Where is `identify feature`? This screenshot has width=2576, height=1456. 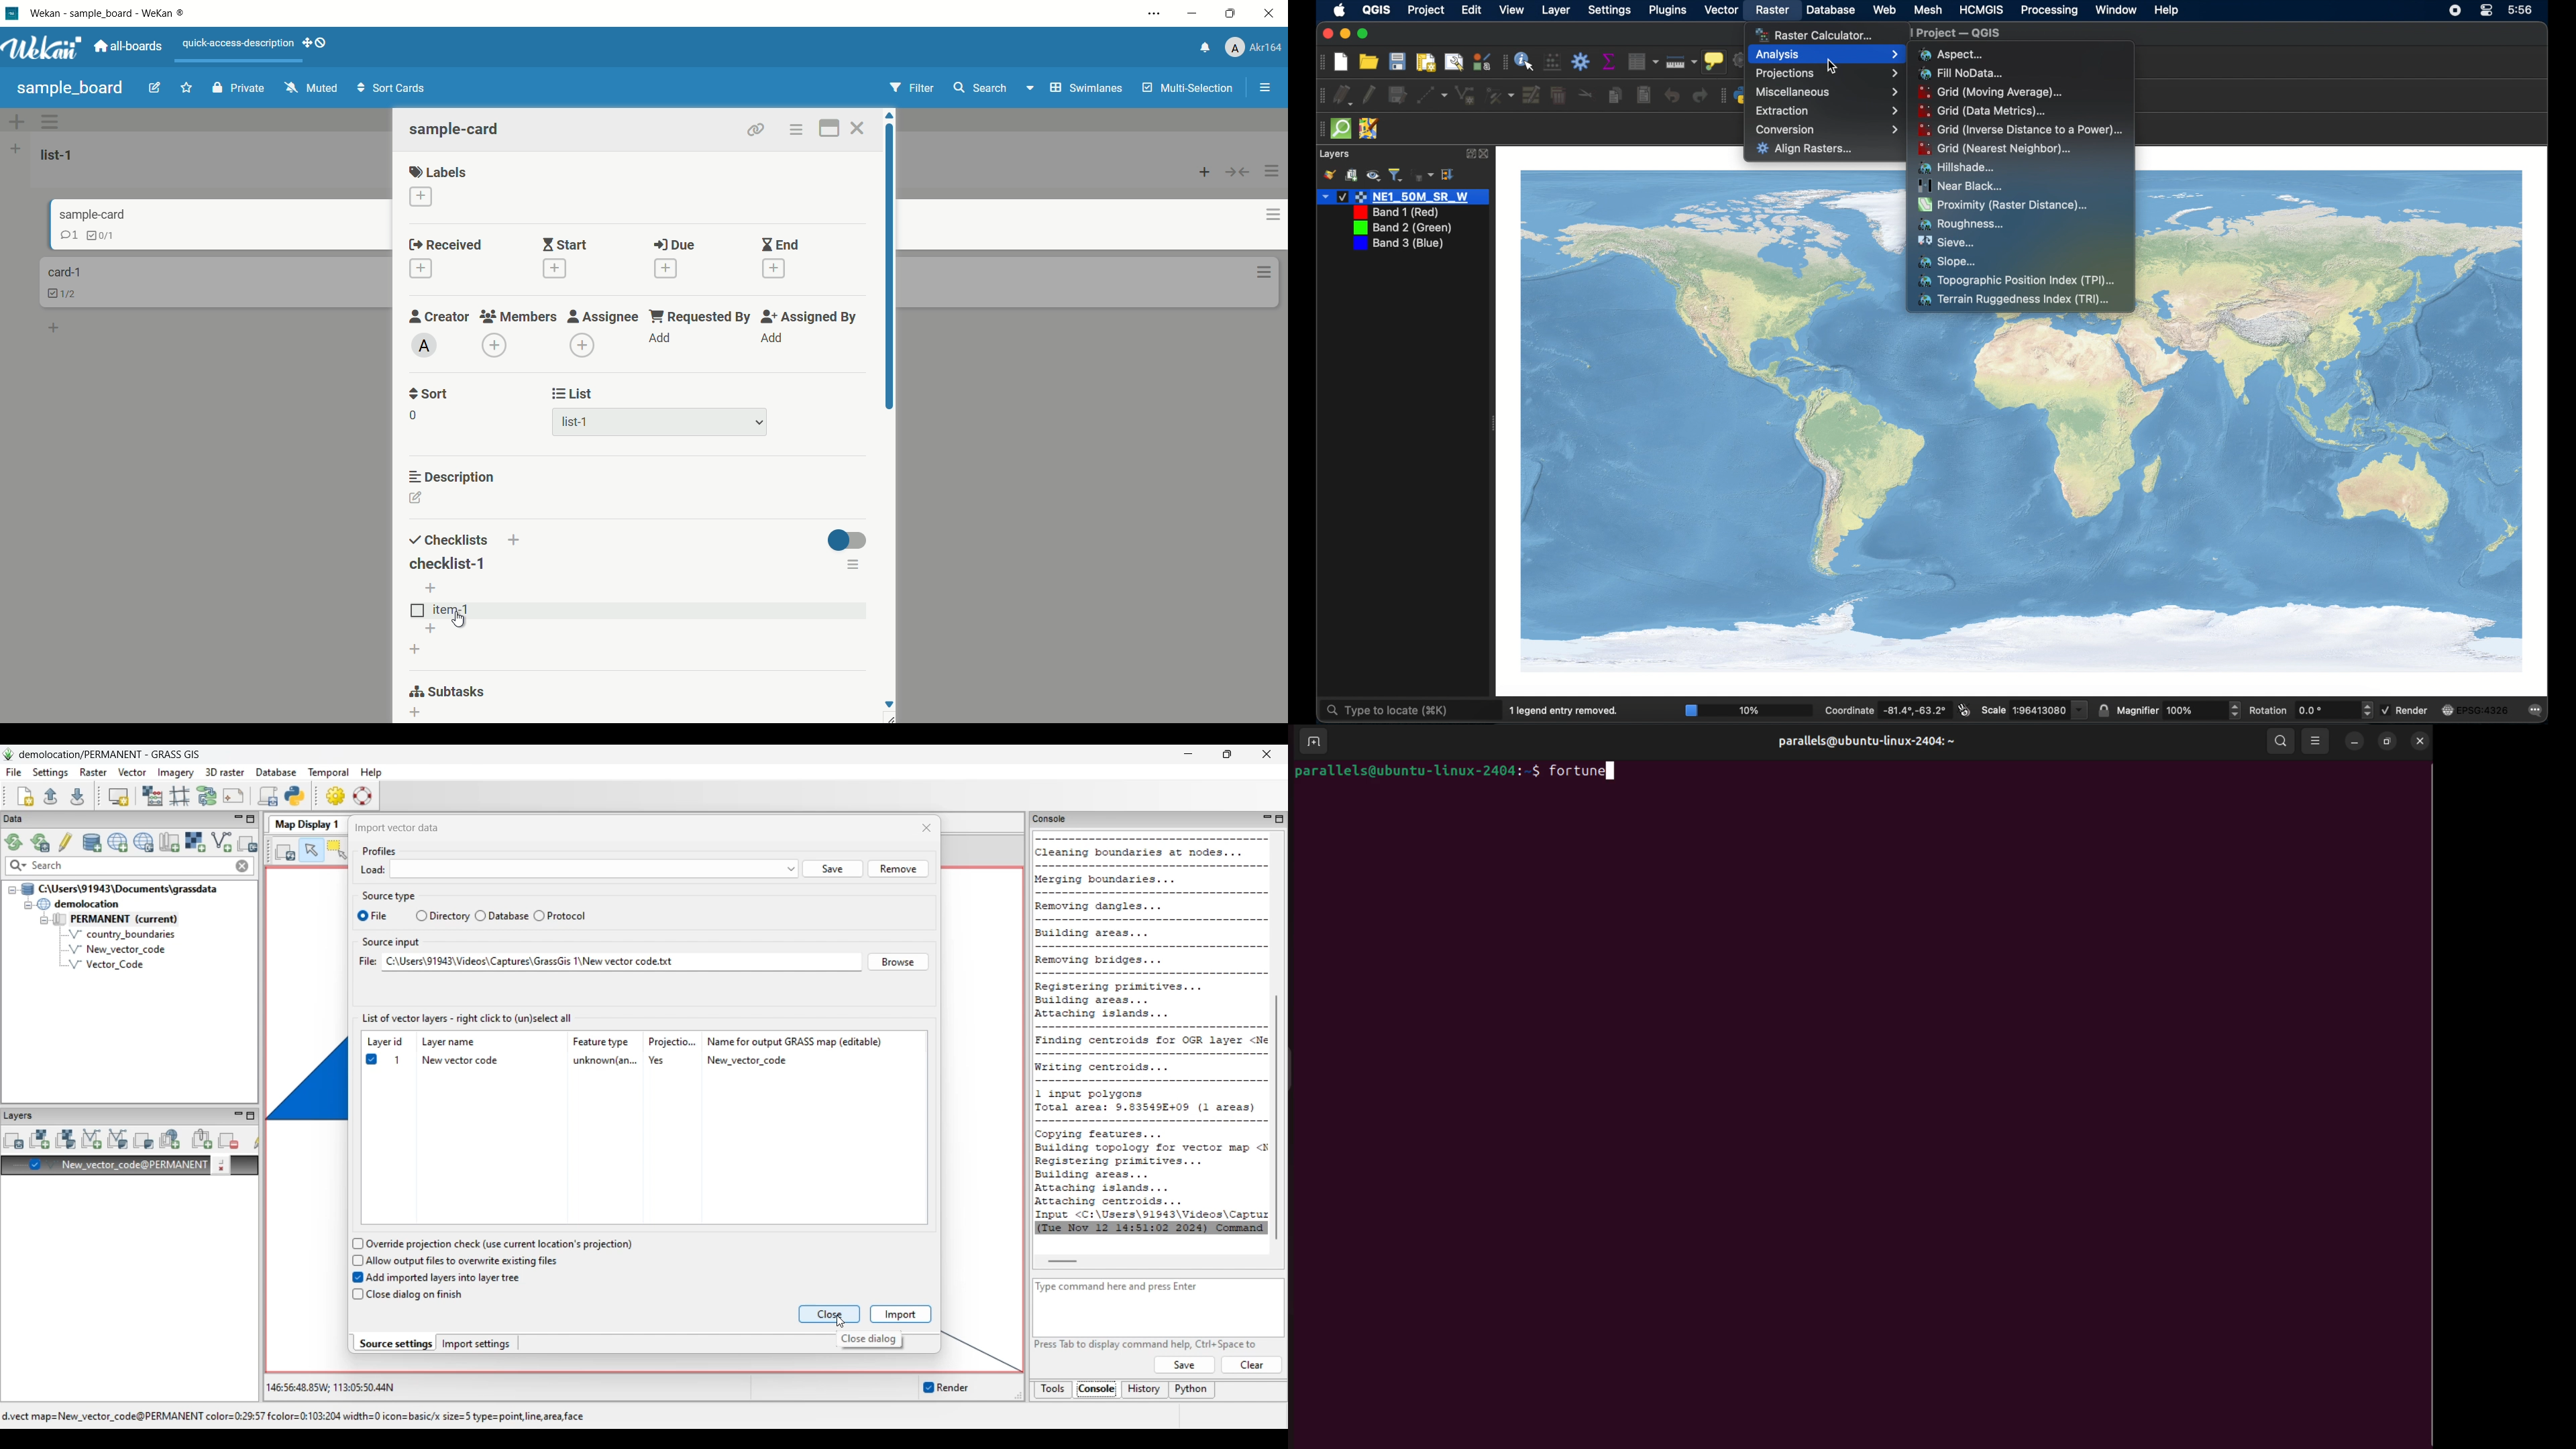
identify feature is located at coordinates (1525, 61).